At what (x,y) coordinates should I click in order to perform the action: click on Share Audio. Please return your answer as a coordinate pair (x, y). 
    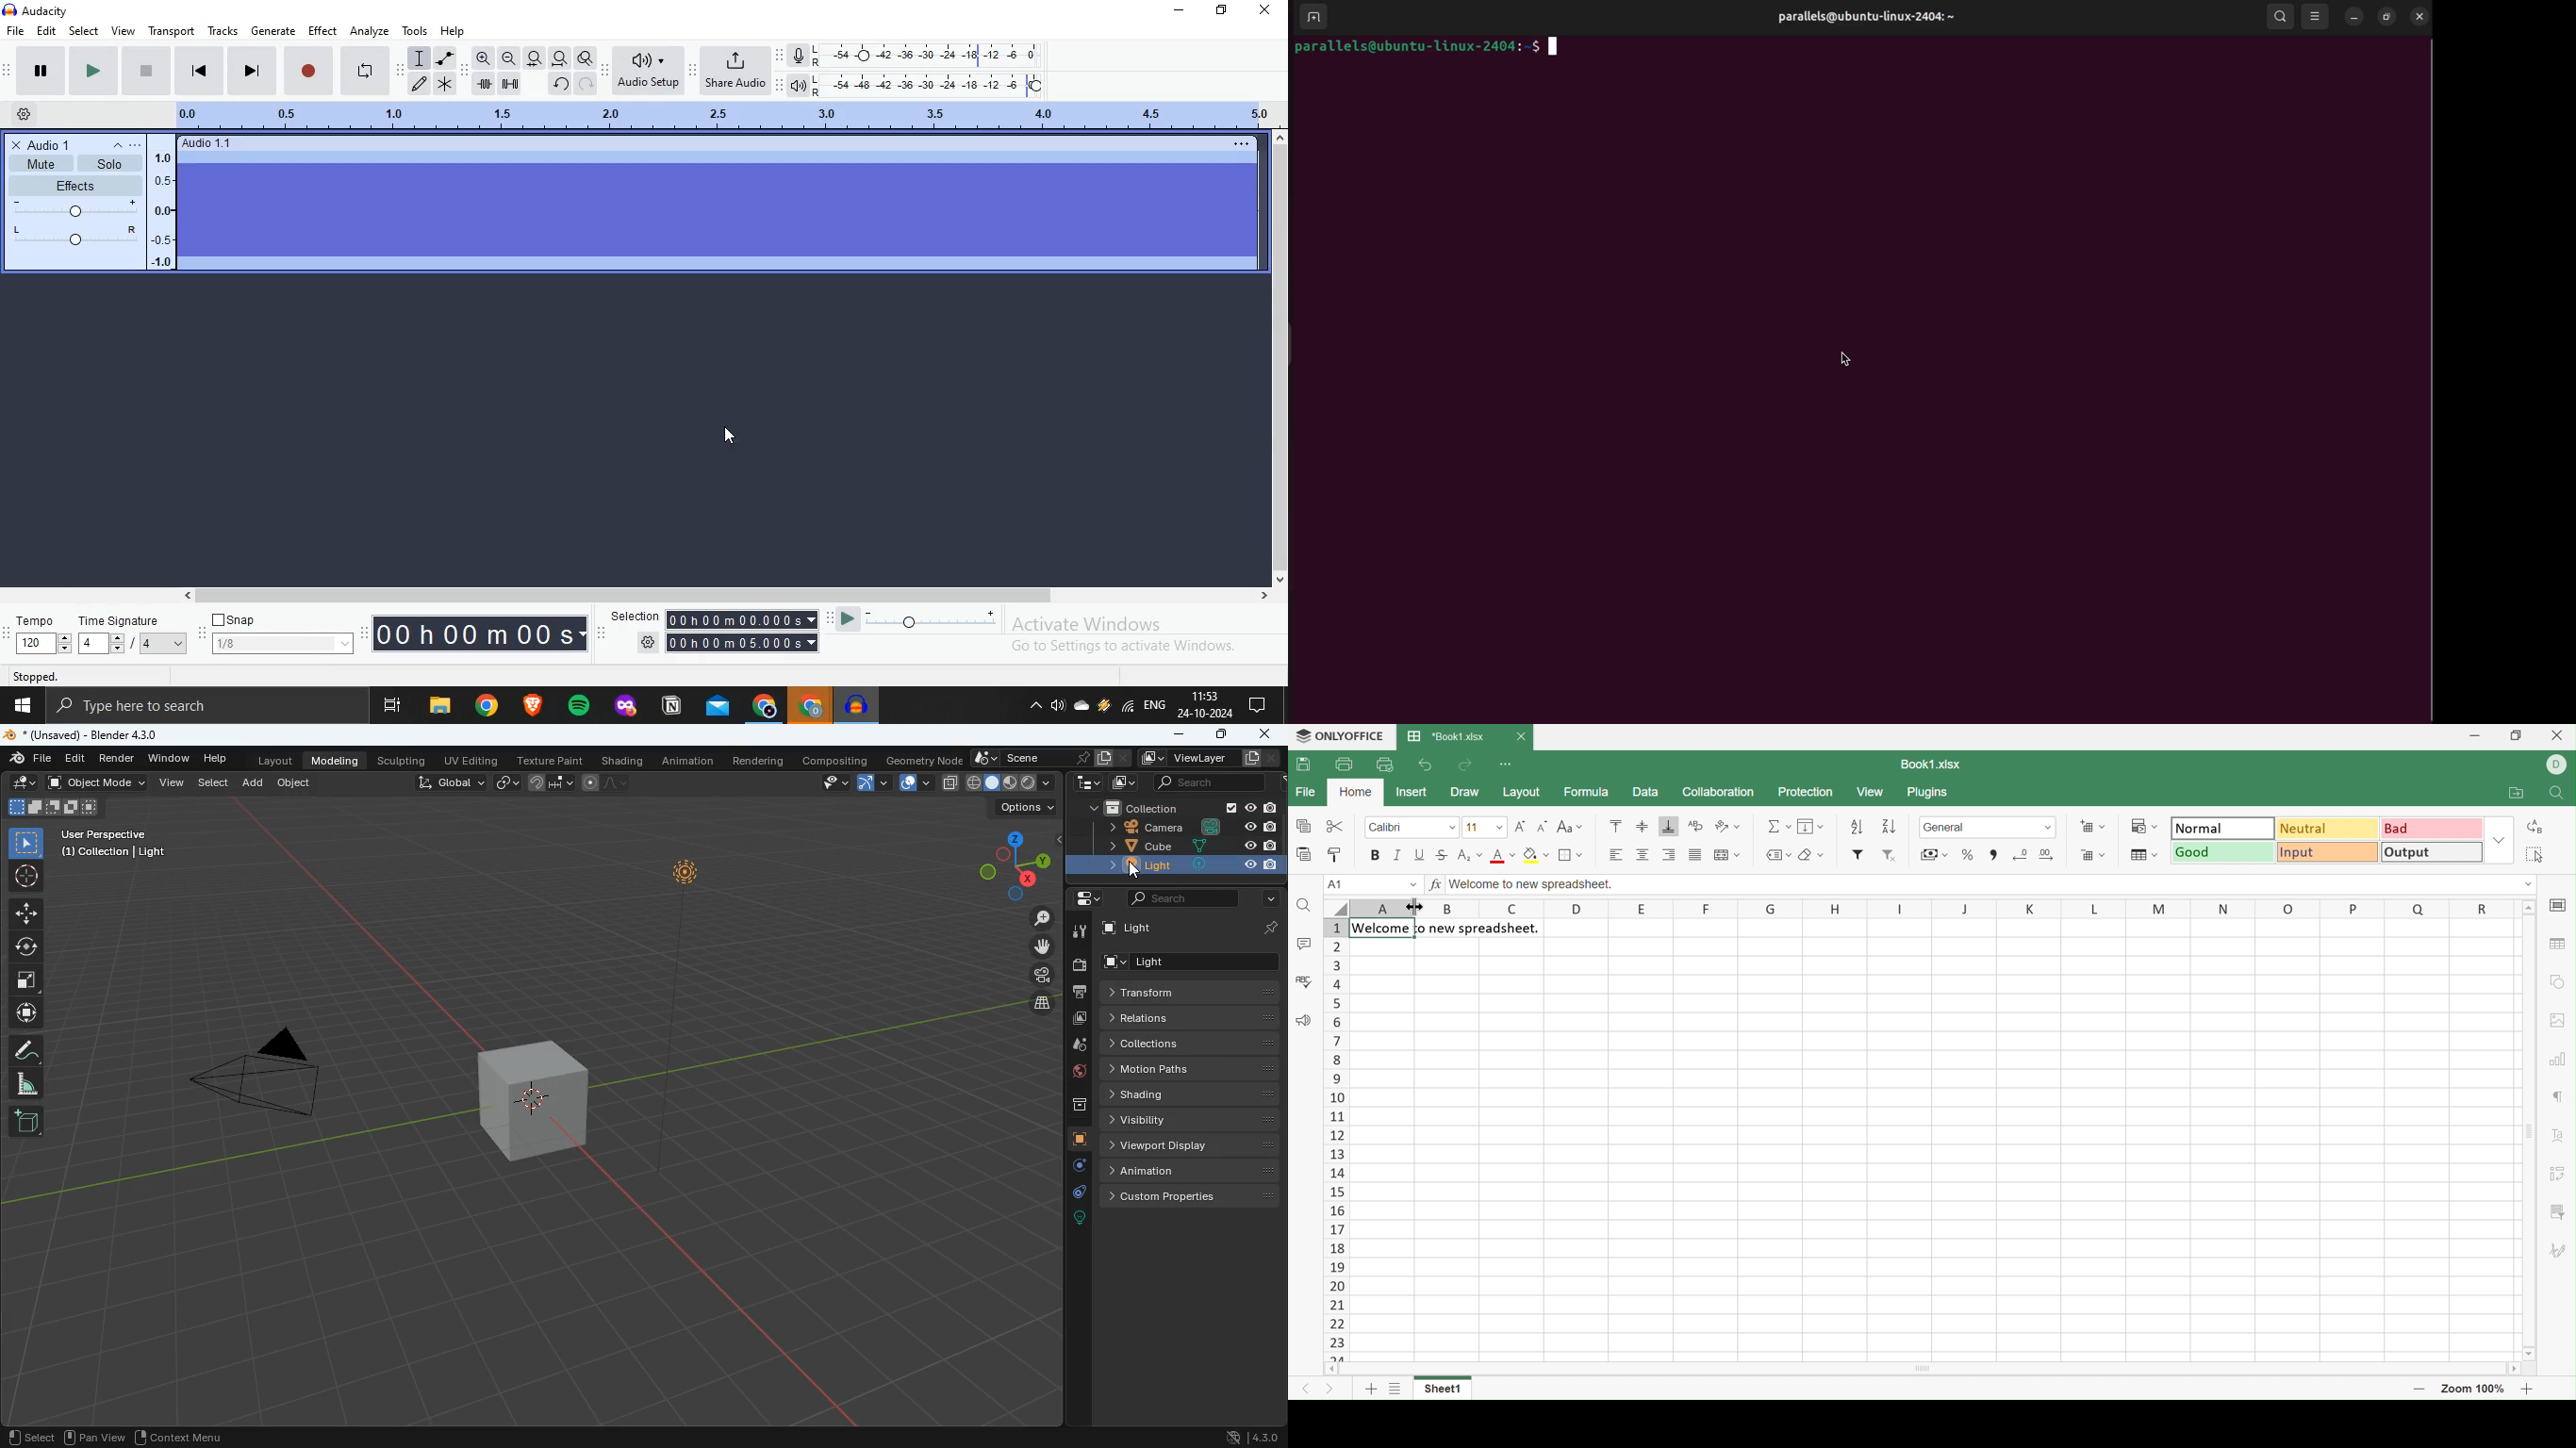
    Looking at the image, I should click on (736, 71).